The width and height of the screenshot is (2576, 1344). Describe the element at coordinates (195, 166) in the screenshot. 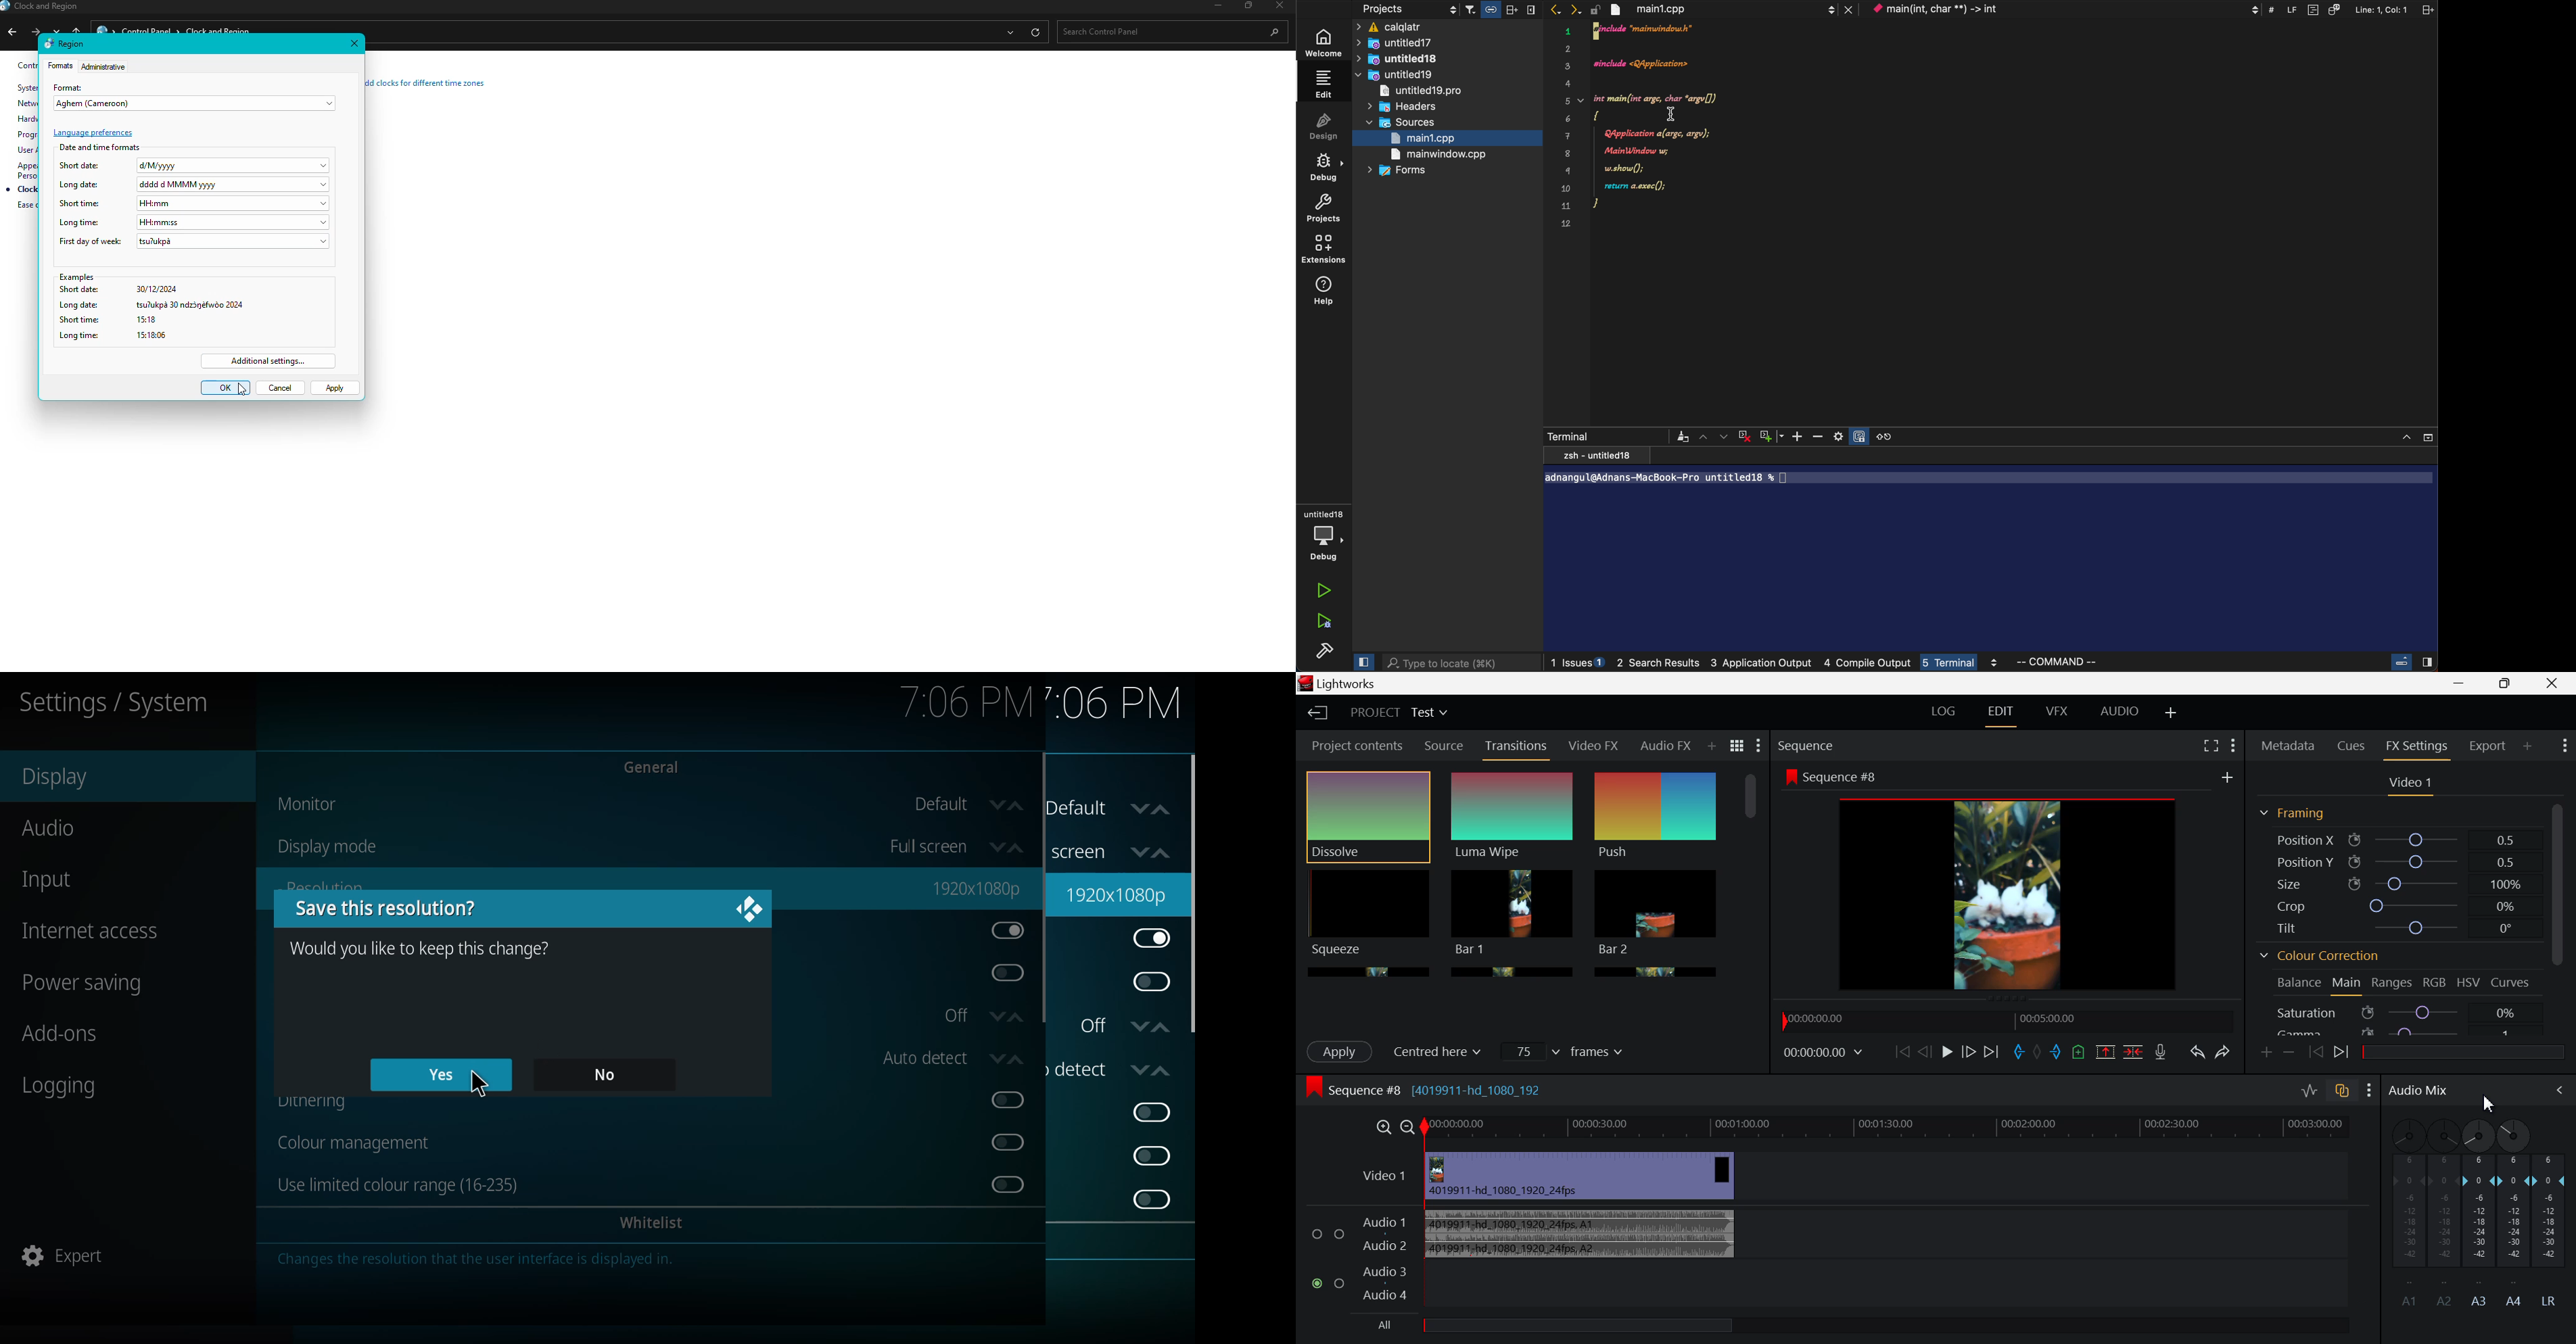

I see `Short date` at that location.